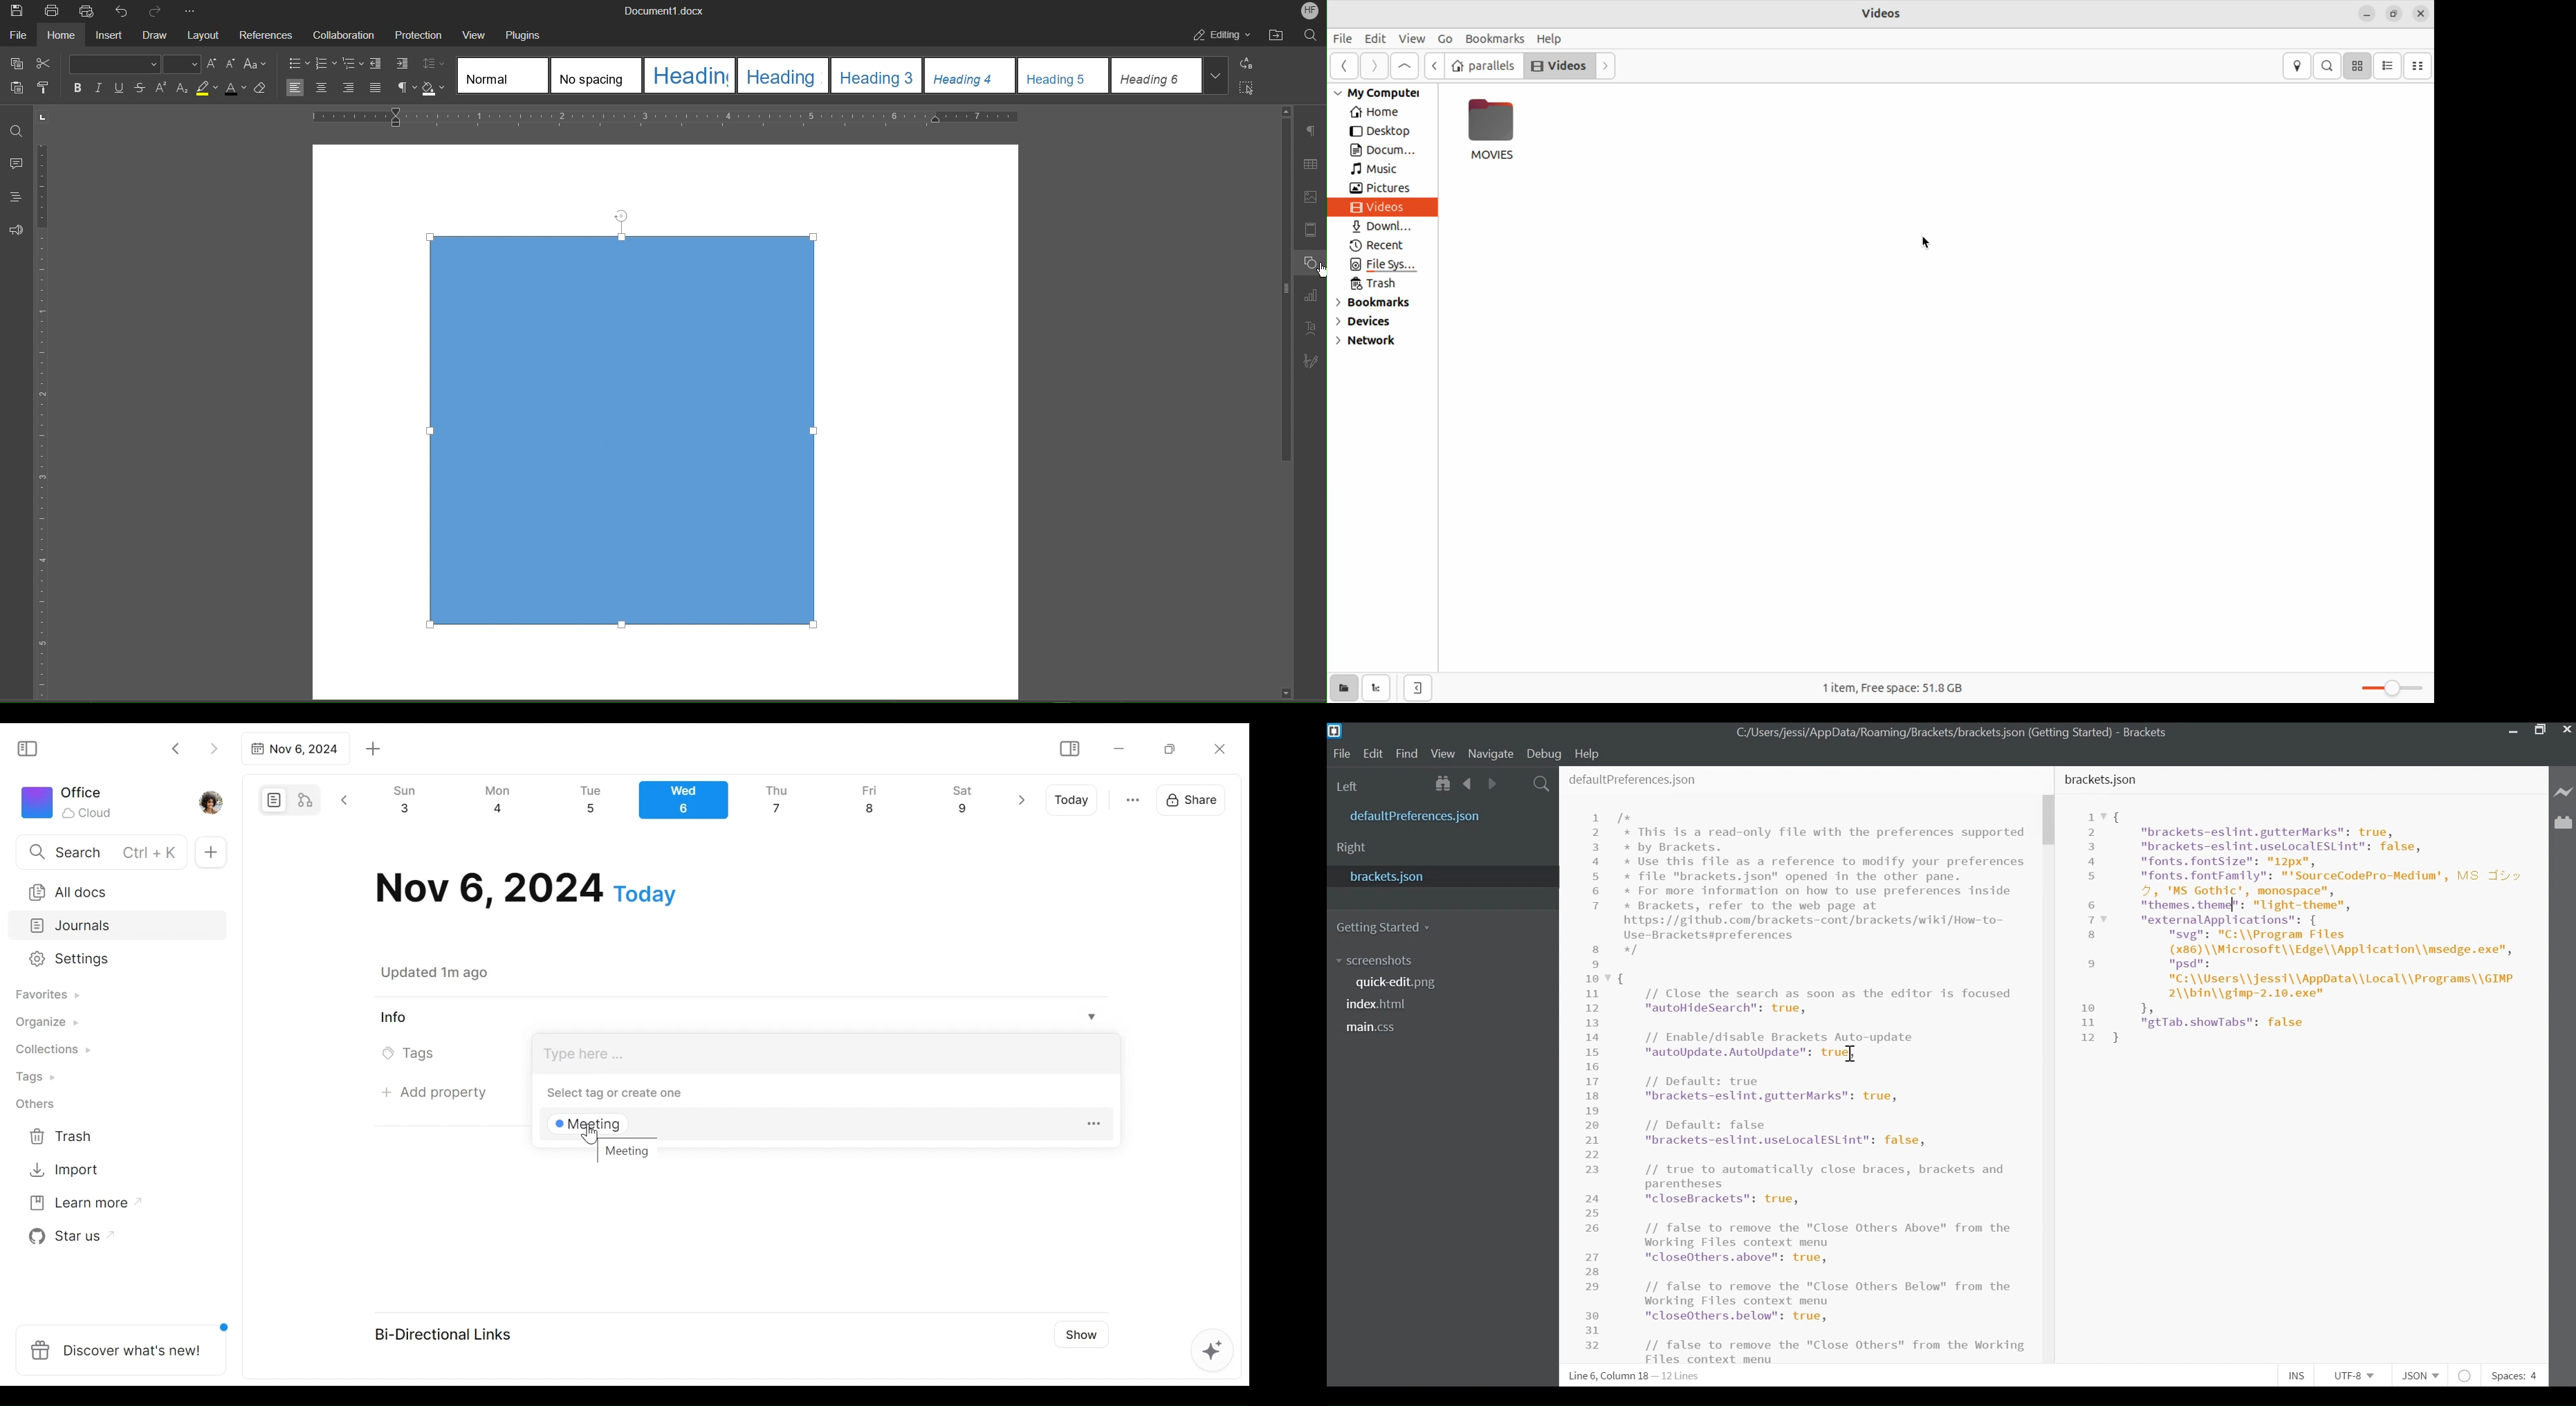  Describe the element at coordinates (1175, 748) in the screenshot. I see `Restore` at that location.